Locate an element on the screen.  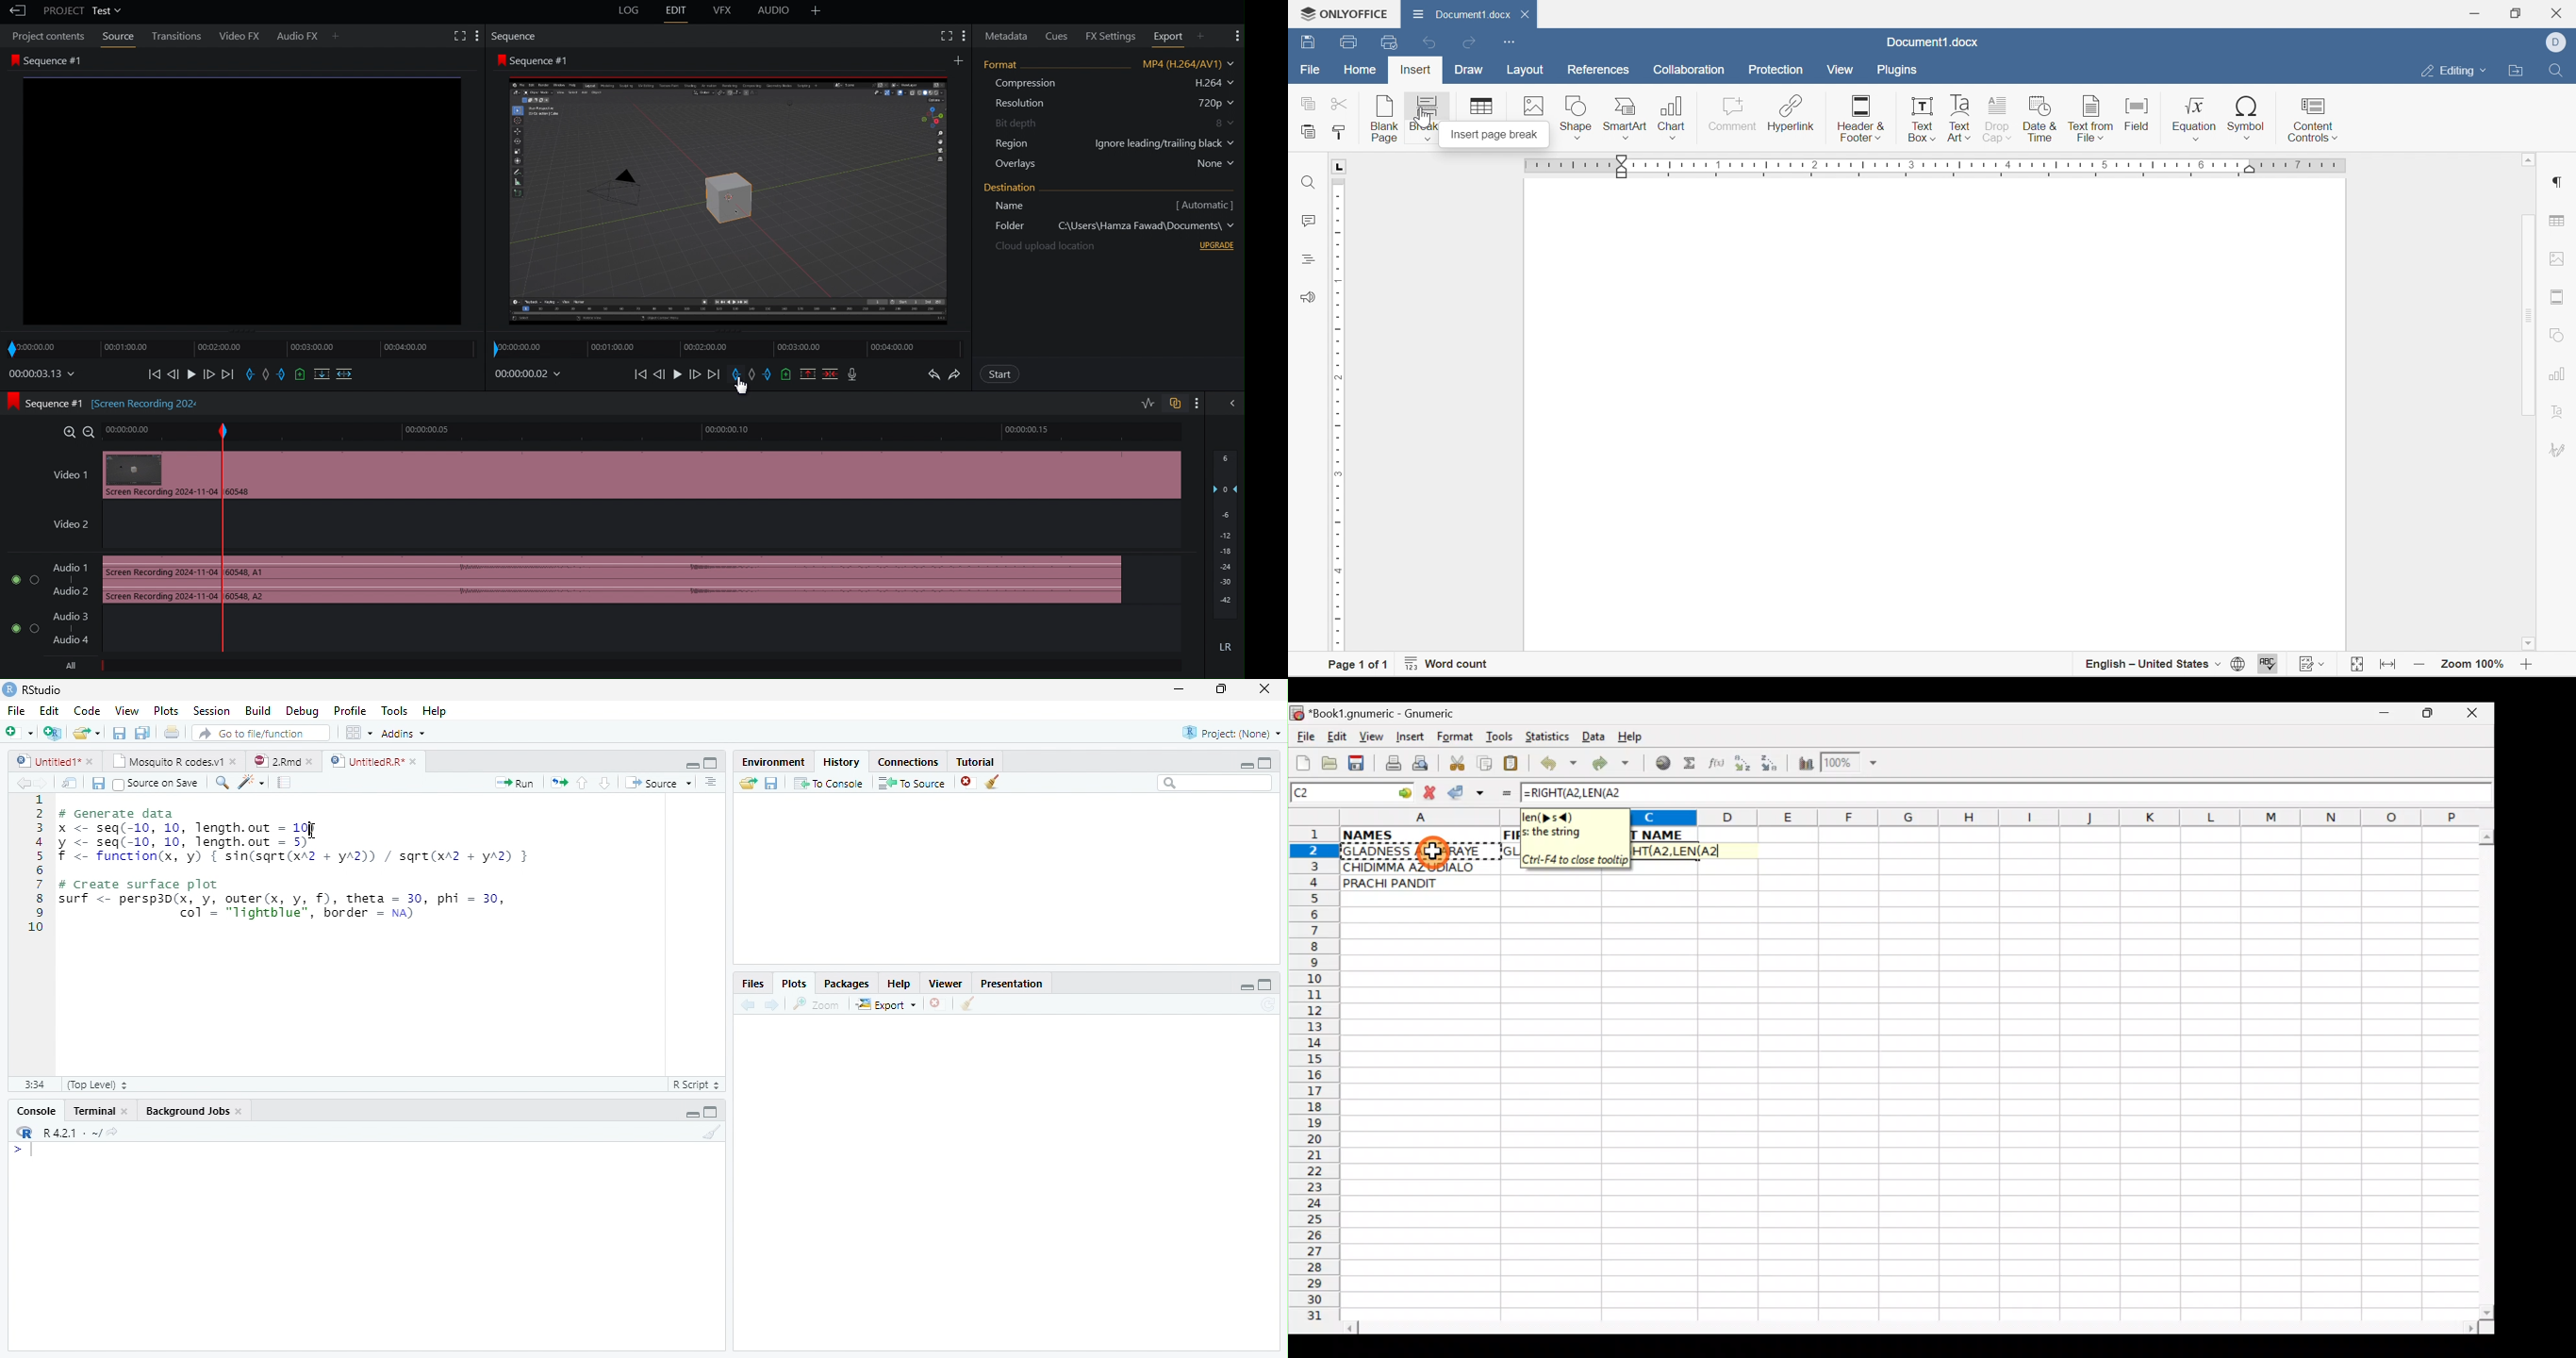
Code is located at coordinates (86, 710).